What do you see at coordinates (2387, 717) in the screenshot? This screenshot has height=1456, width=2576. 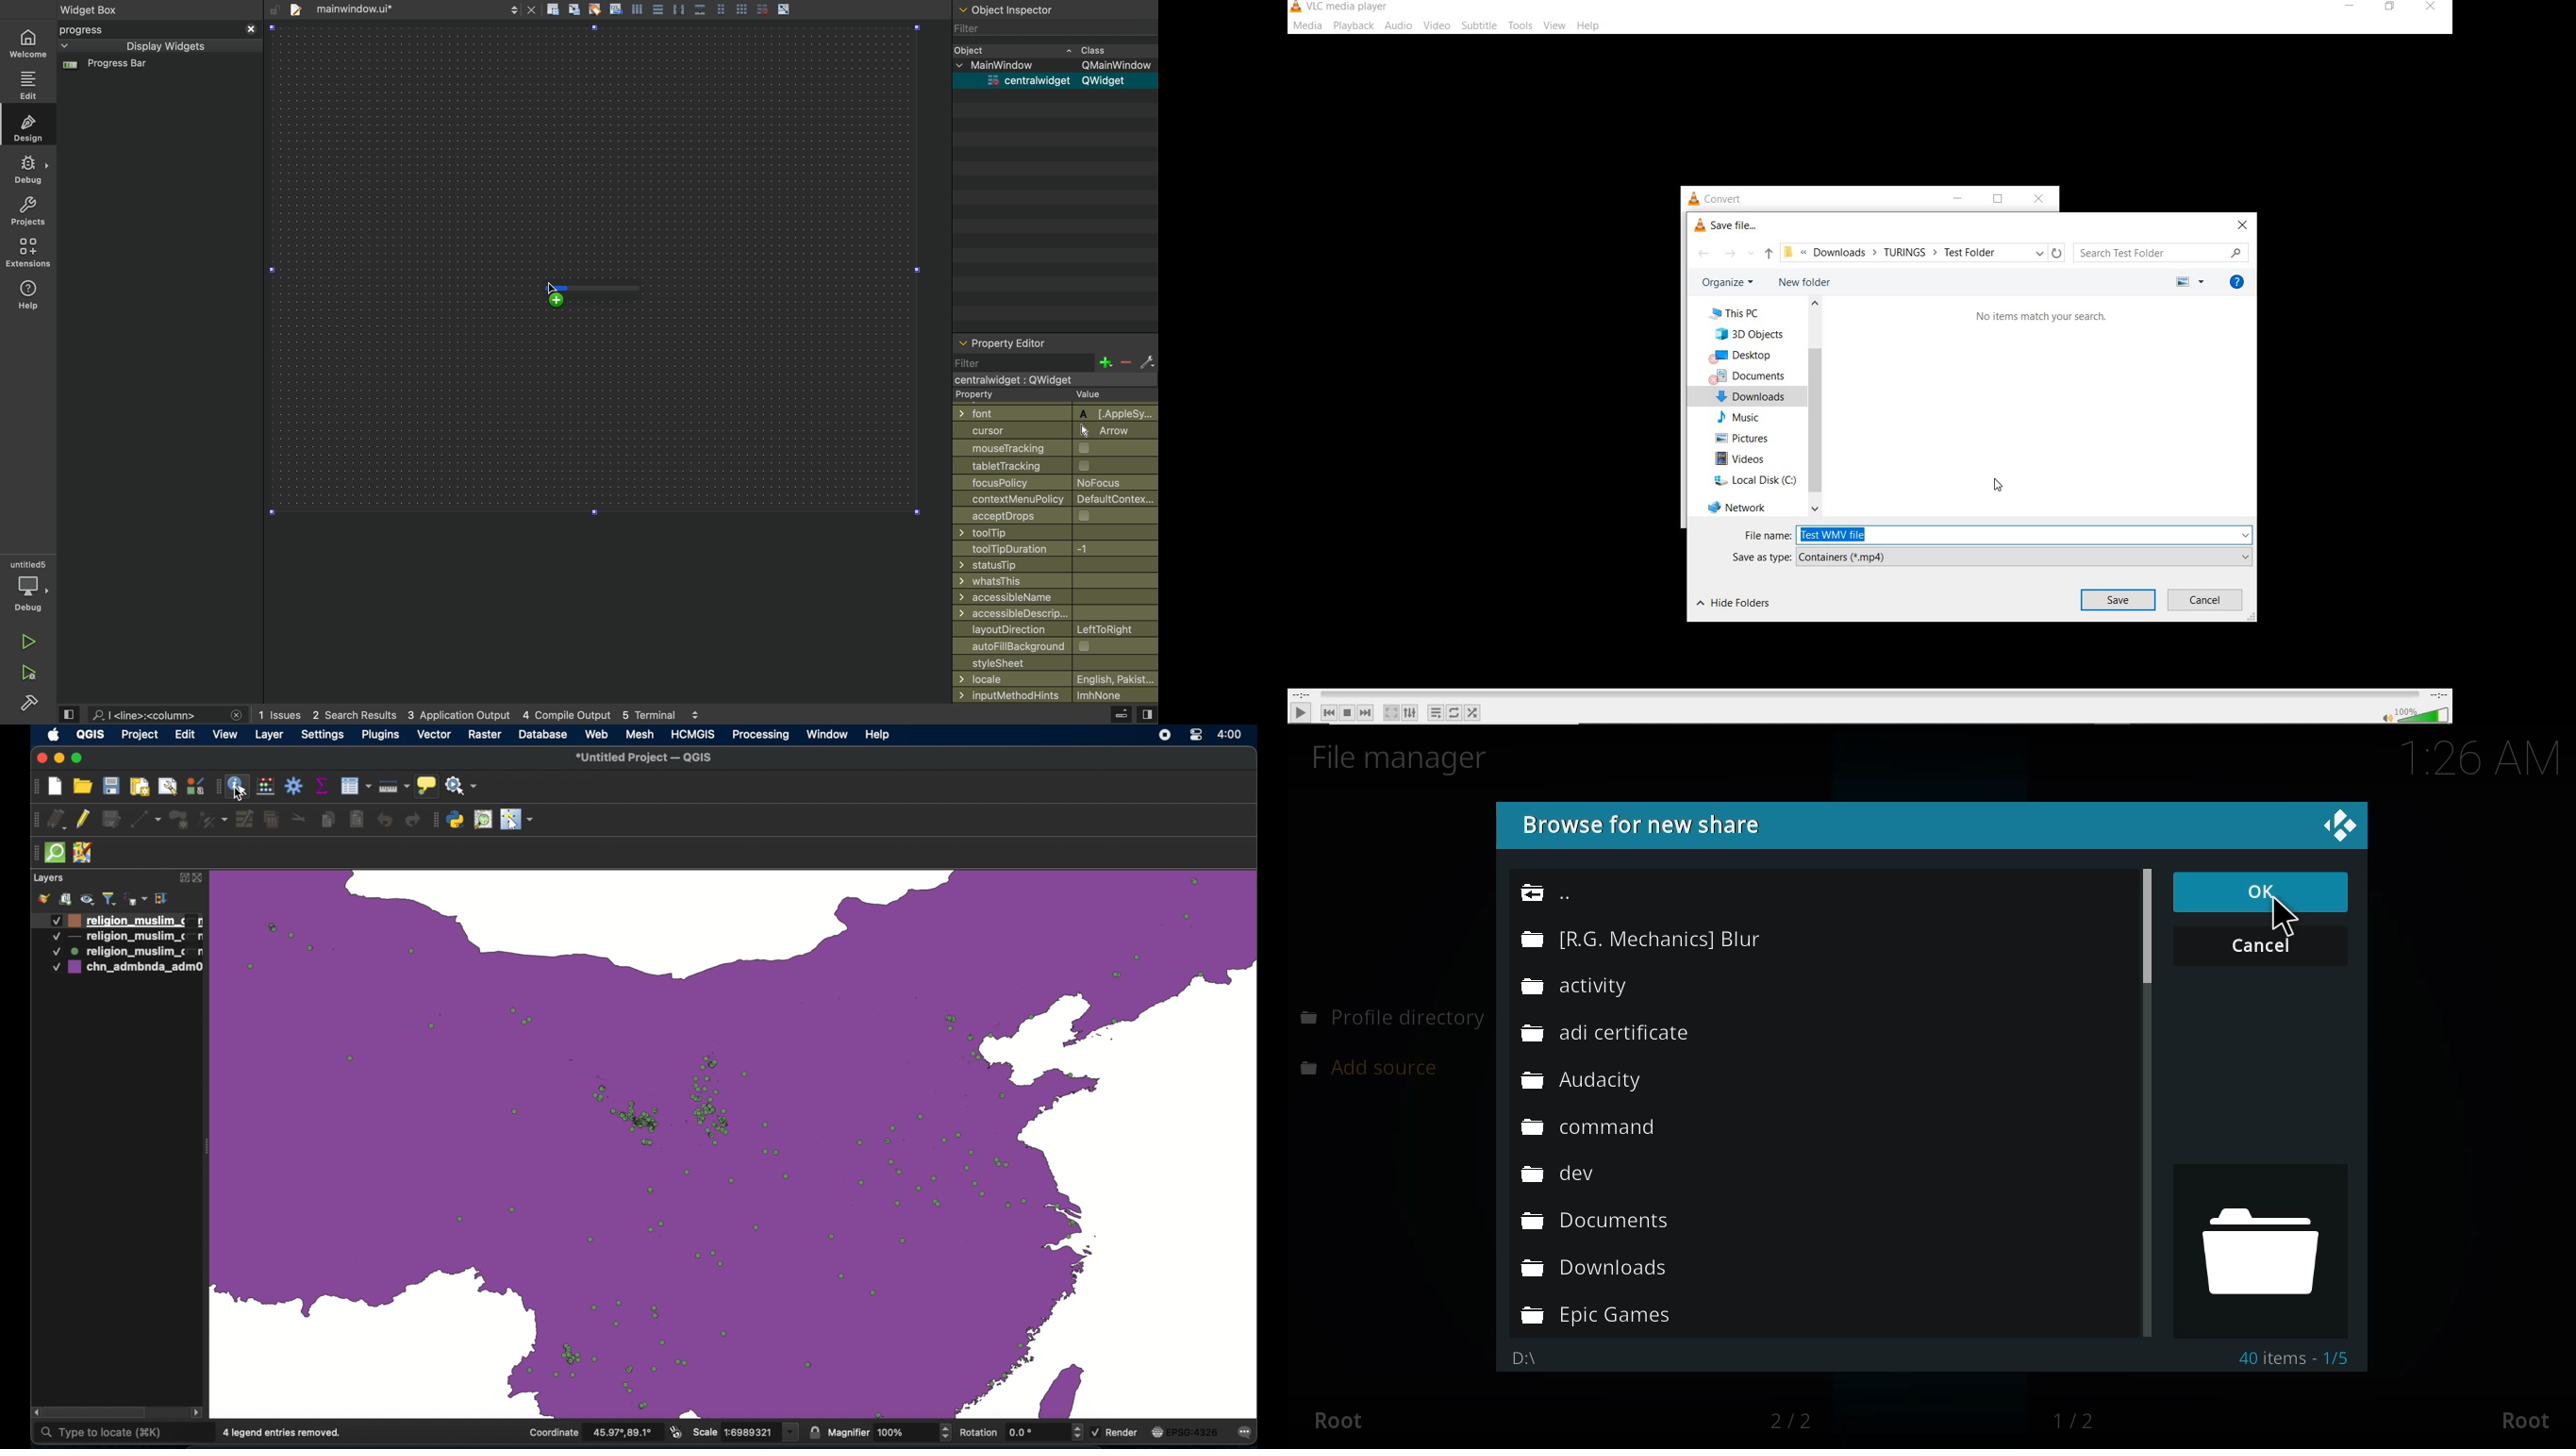 I see `mute/unmute` at bounding box center [2387, 717].